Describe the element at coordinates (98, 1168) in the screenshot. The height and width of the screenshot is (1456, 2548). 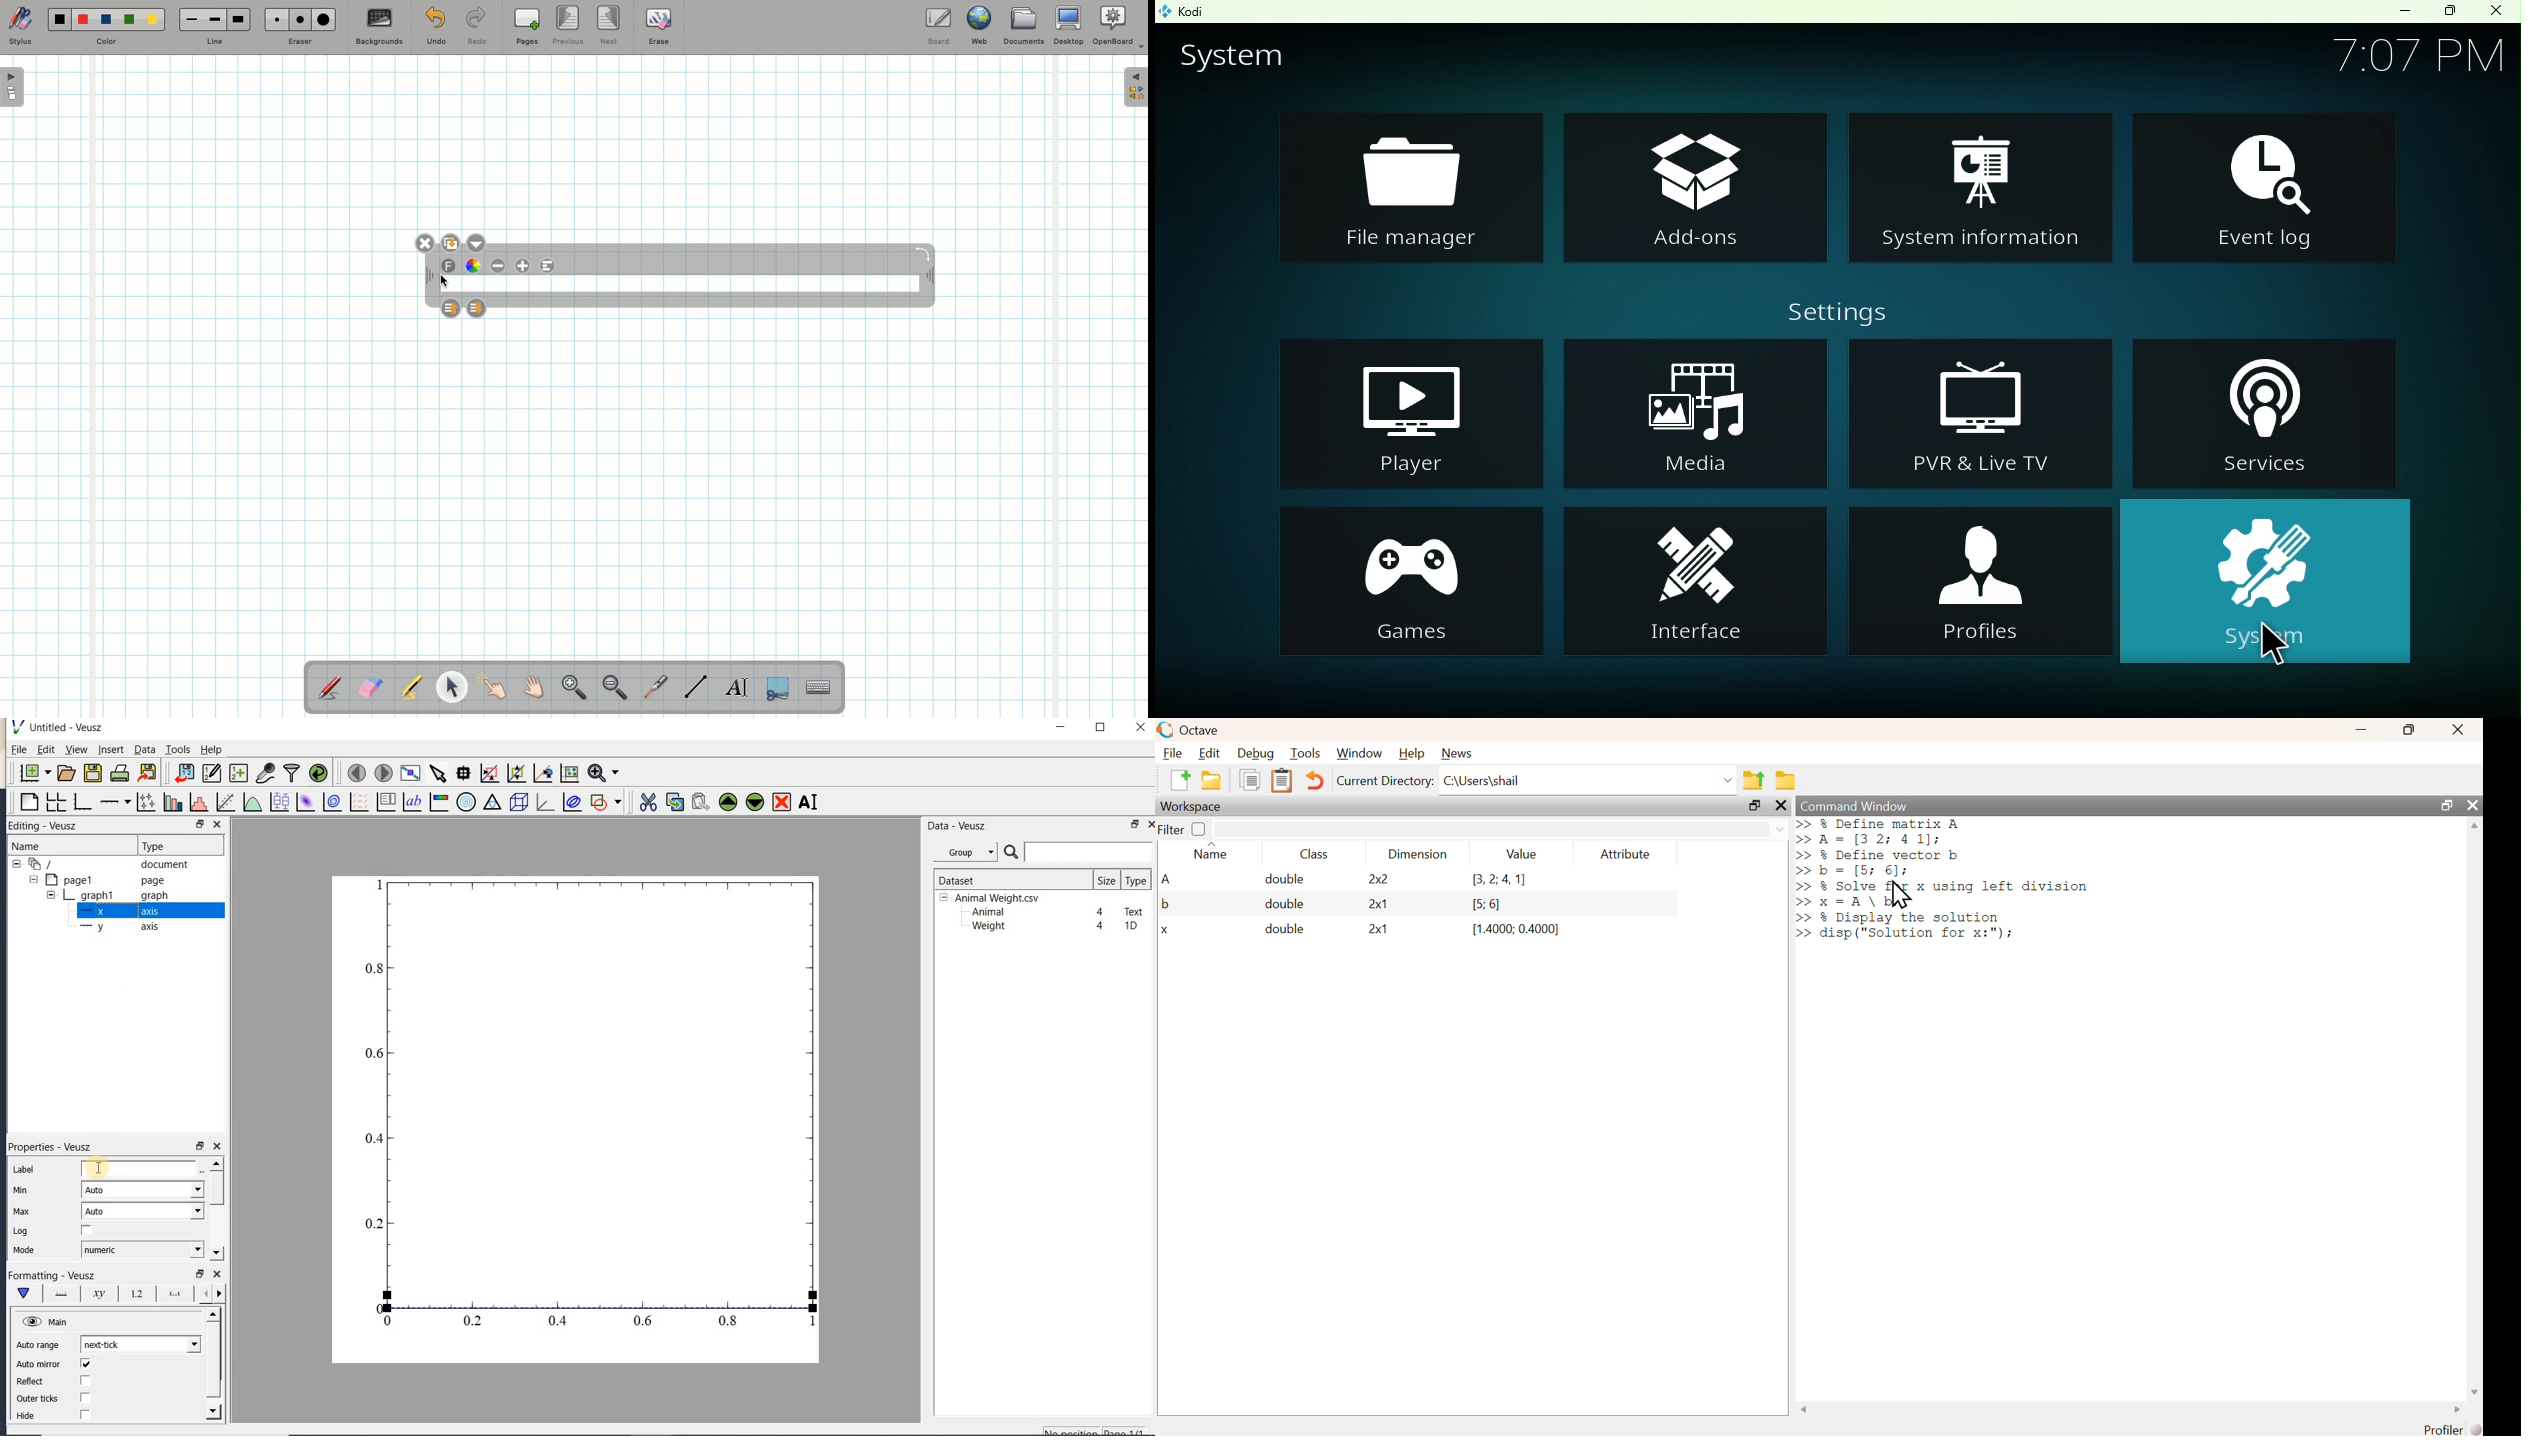
I see `cursor` at that location.